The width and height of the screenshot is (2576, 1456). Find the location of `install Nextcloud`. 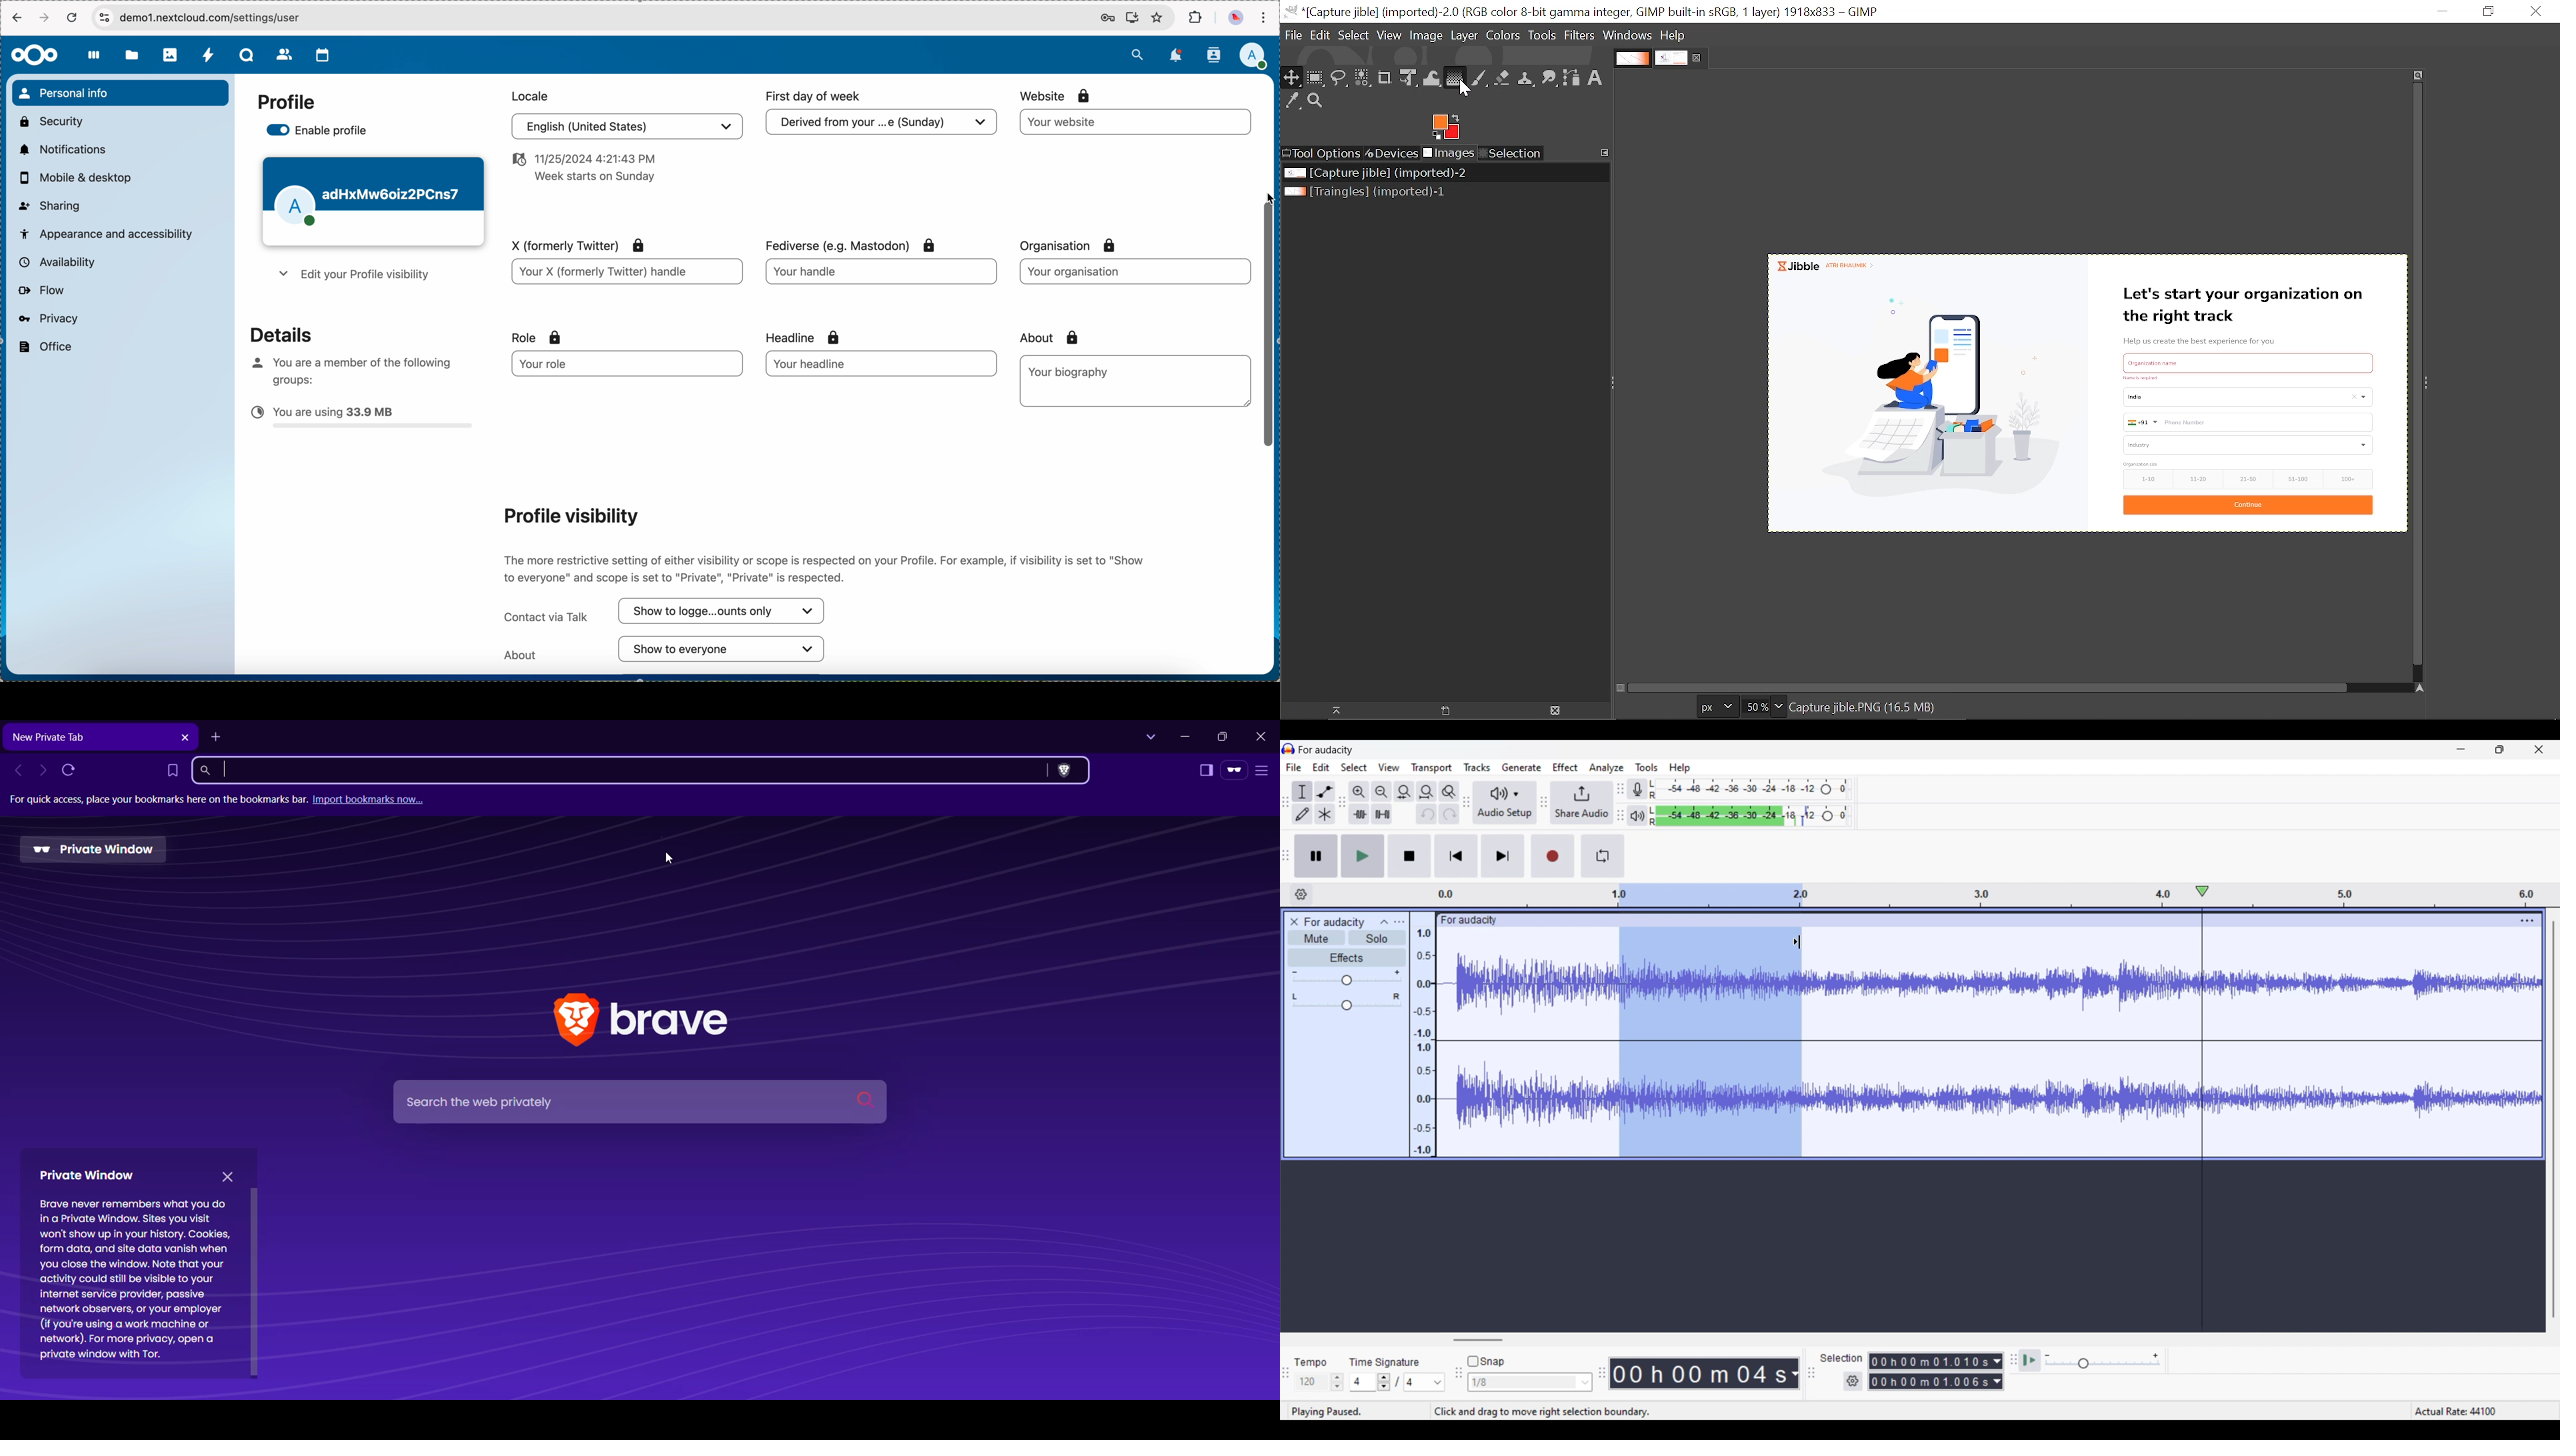

install Nextcloud is located at coordinates (1133, 19).